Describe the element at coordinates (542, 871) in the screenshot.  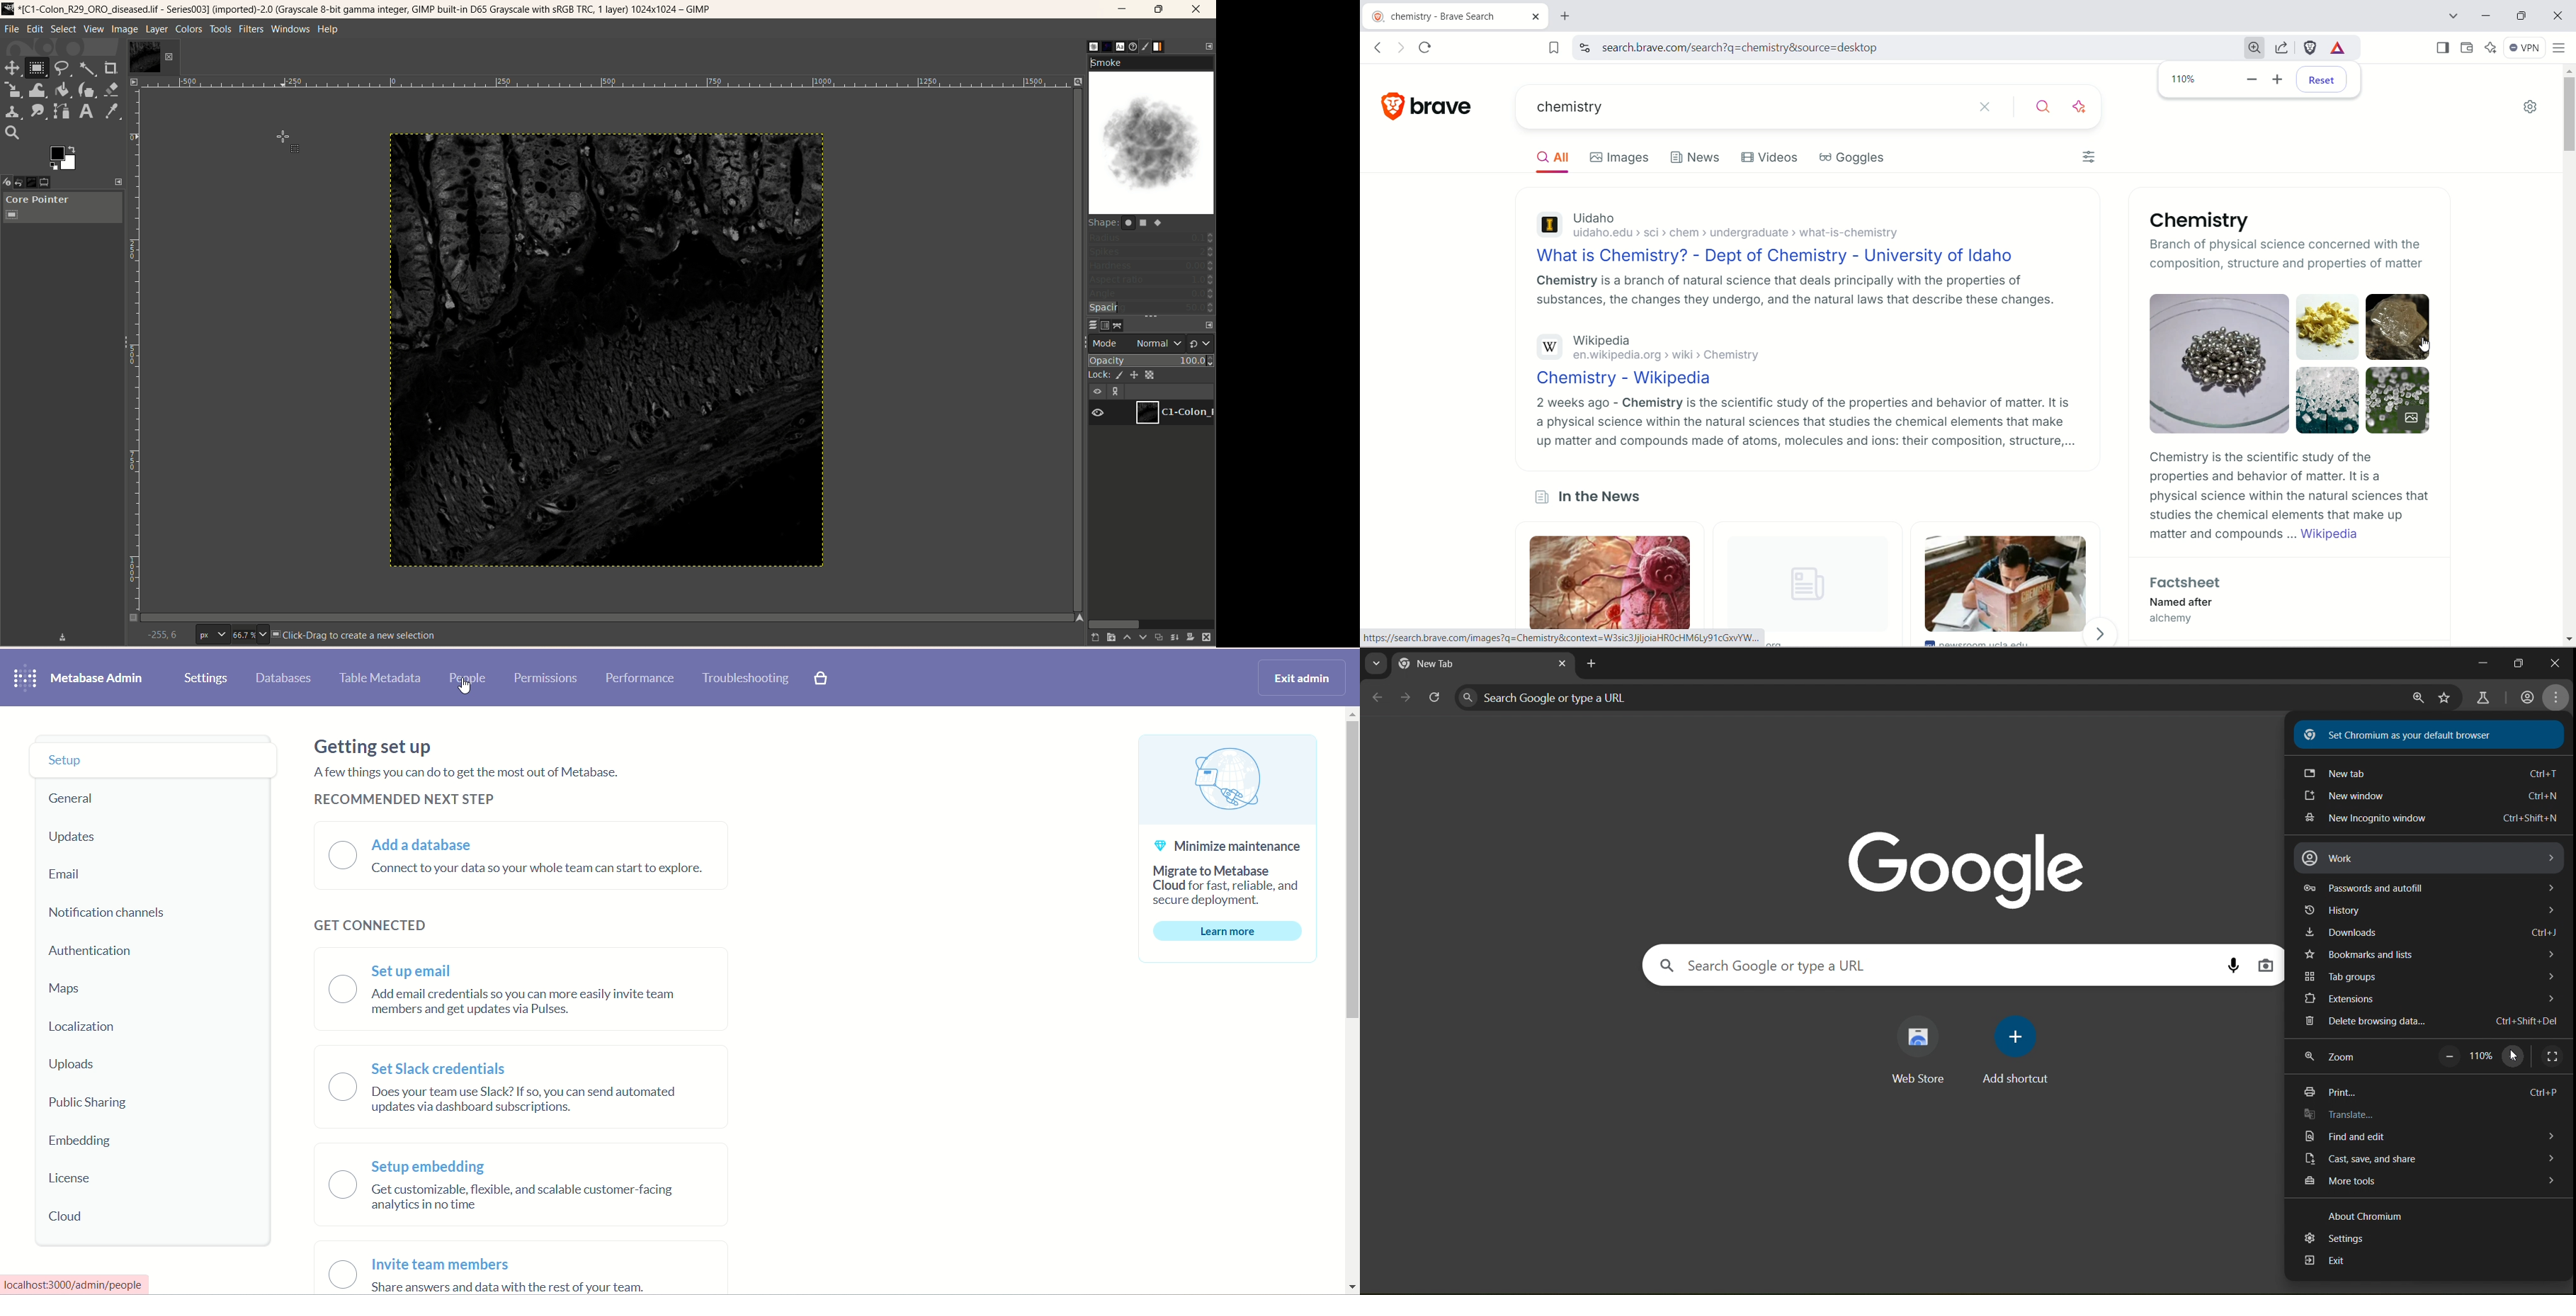
I see `text` at that location.